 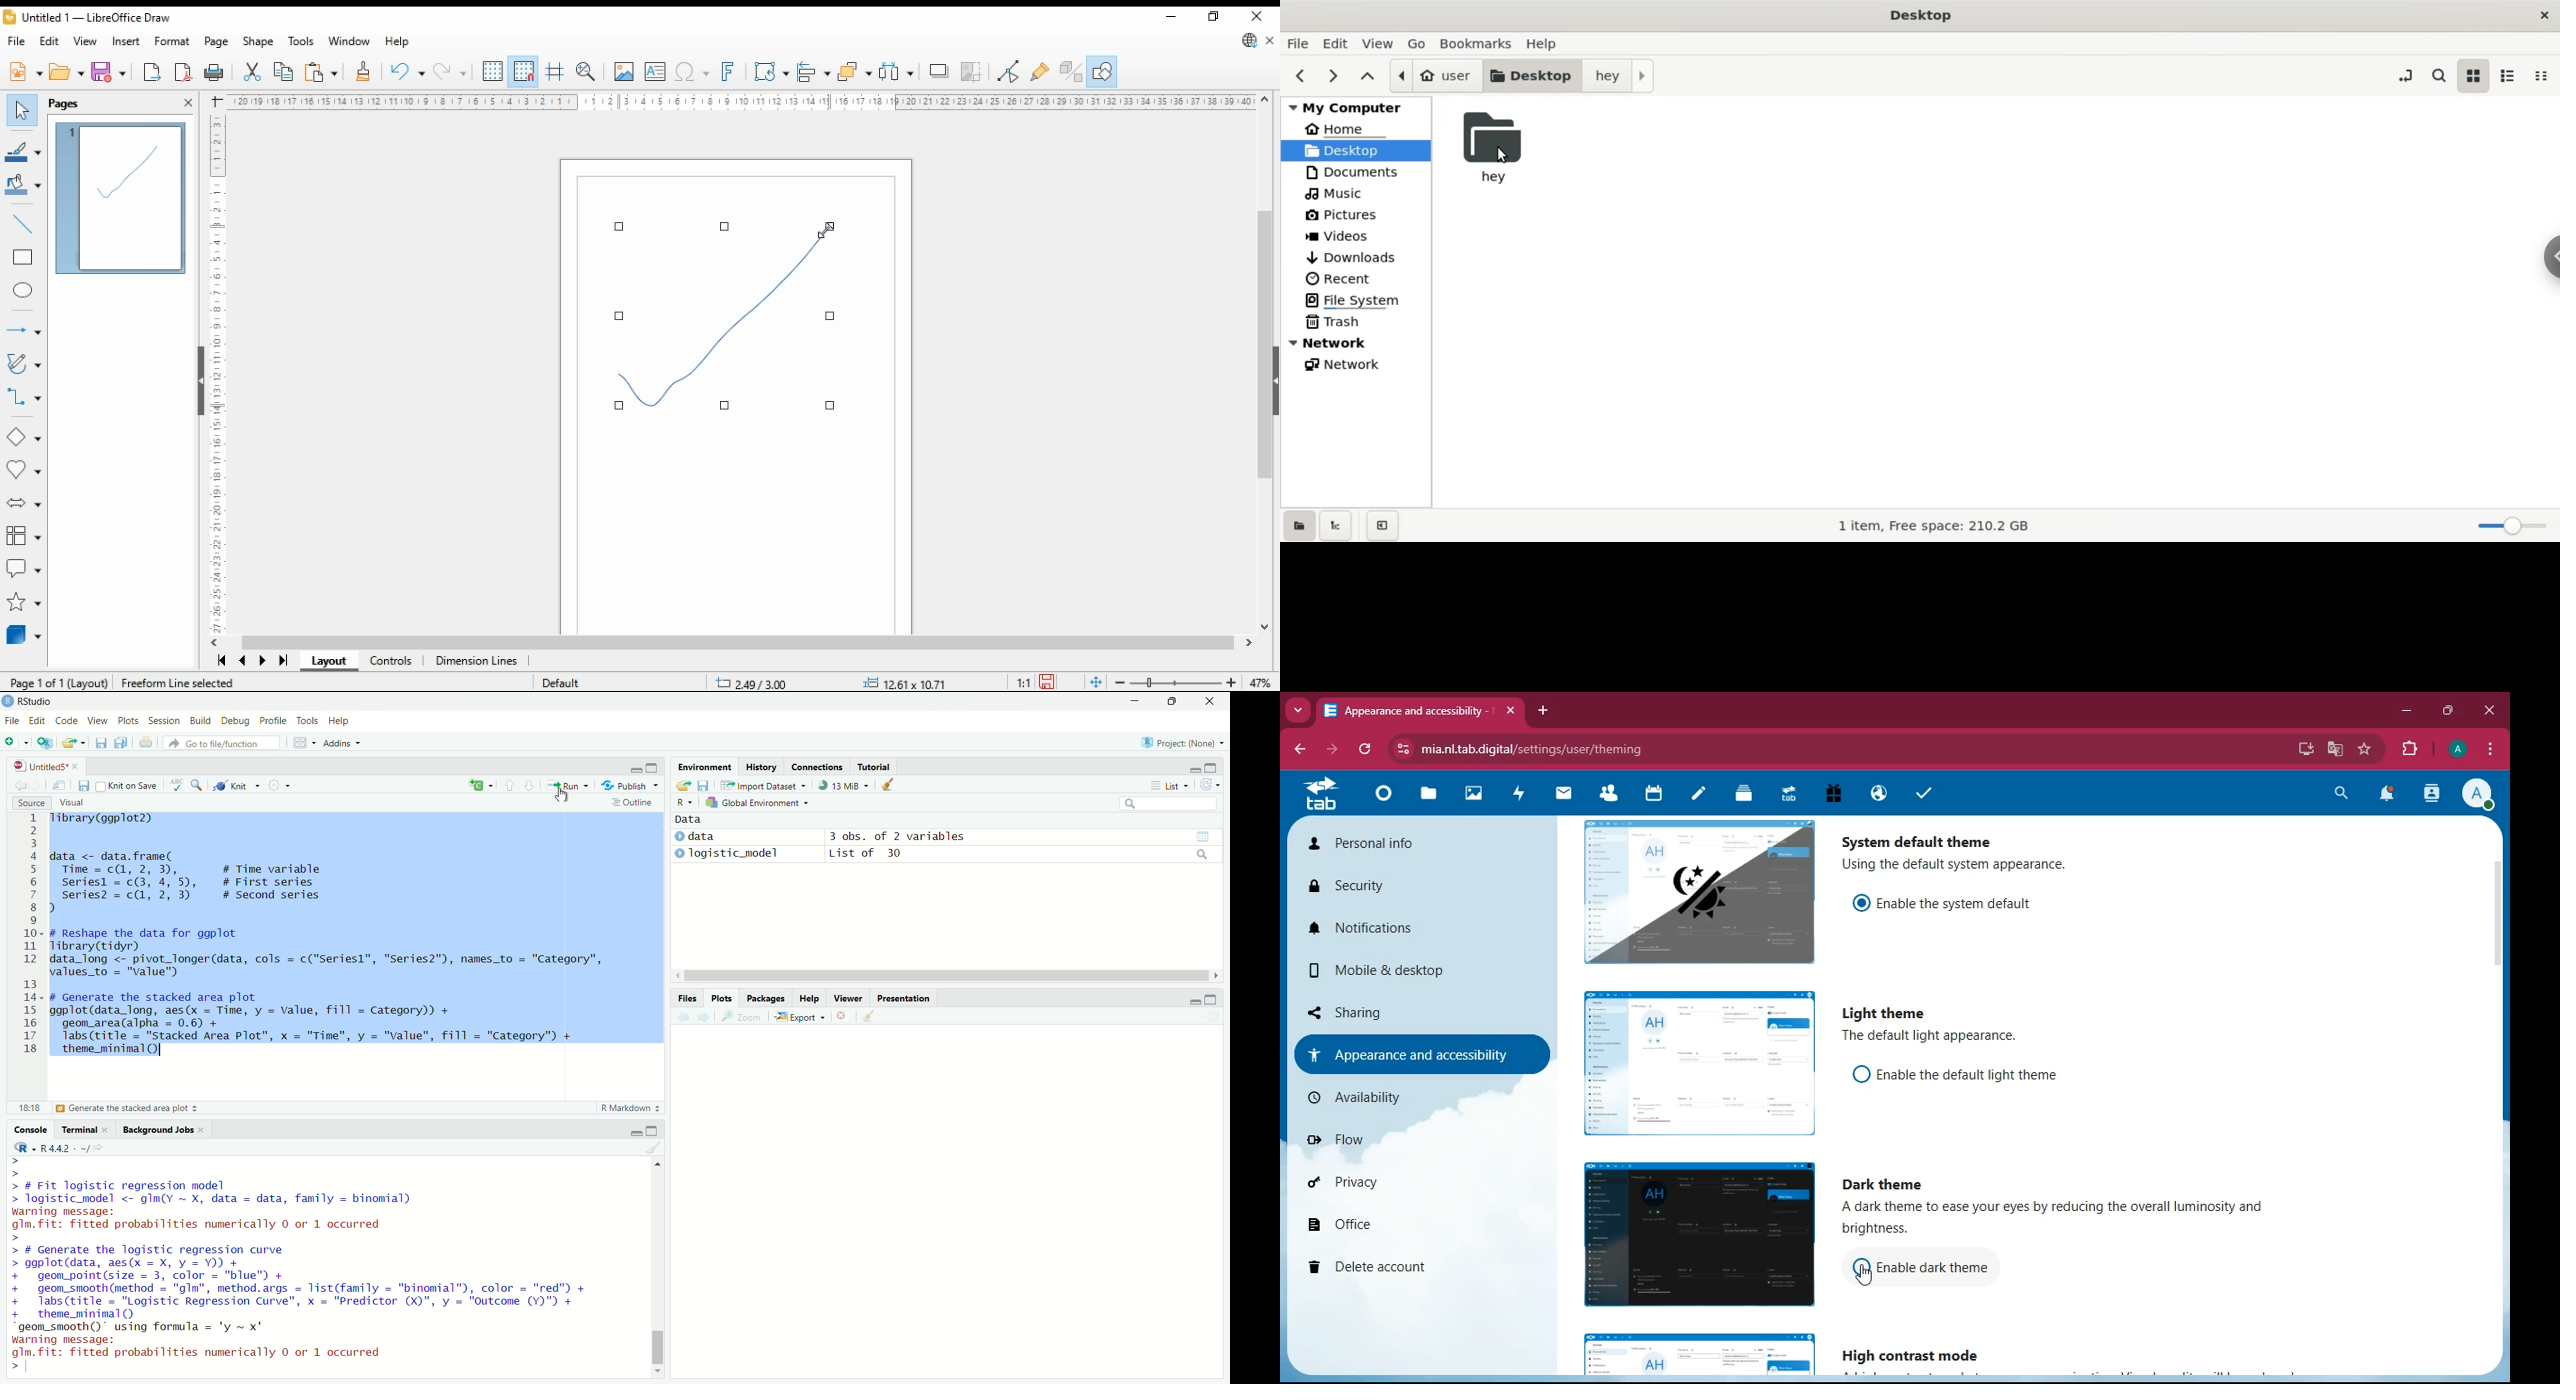 I want to click on Files, so click(x=683, y=998).